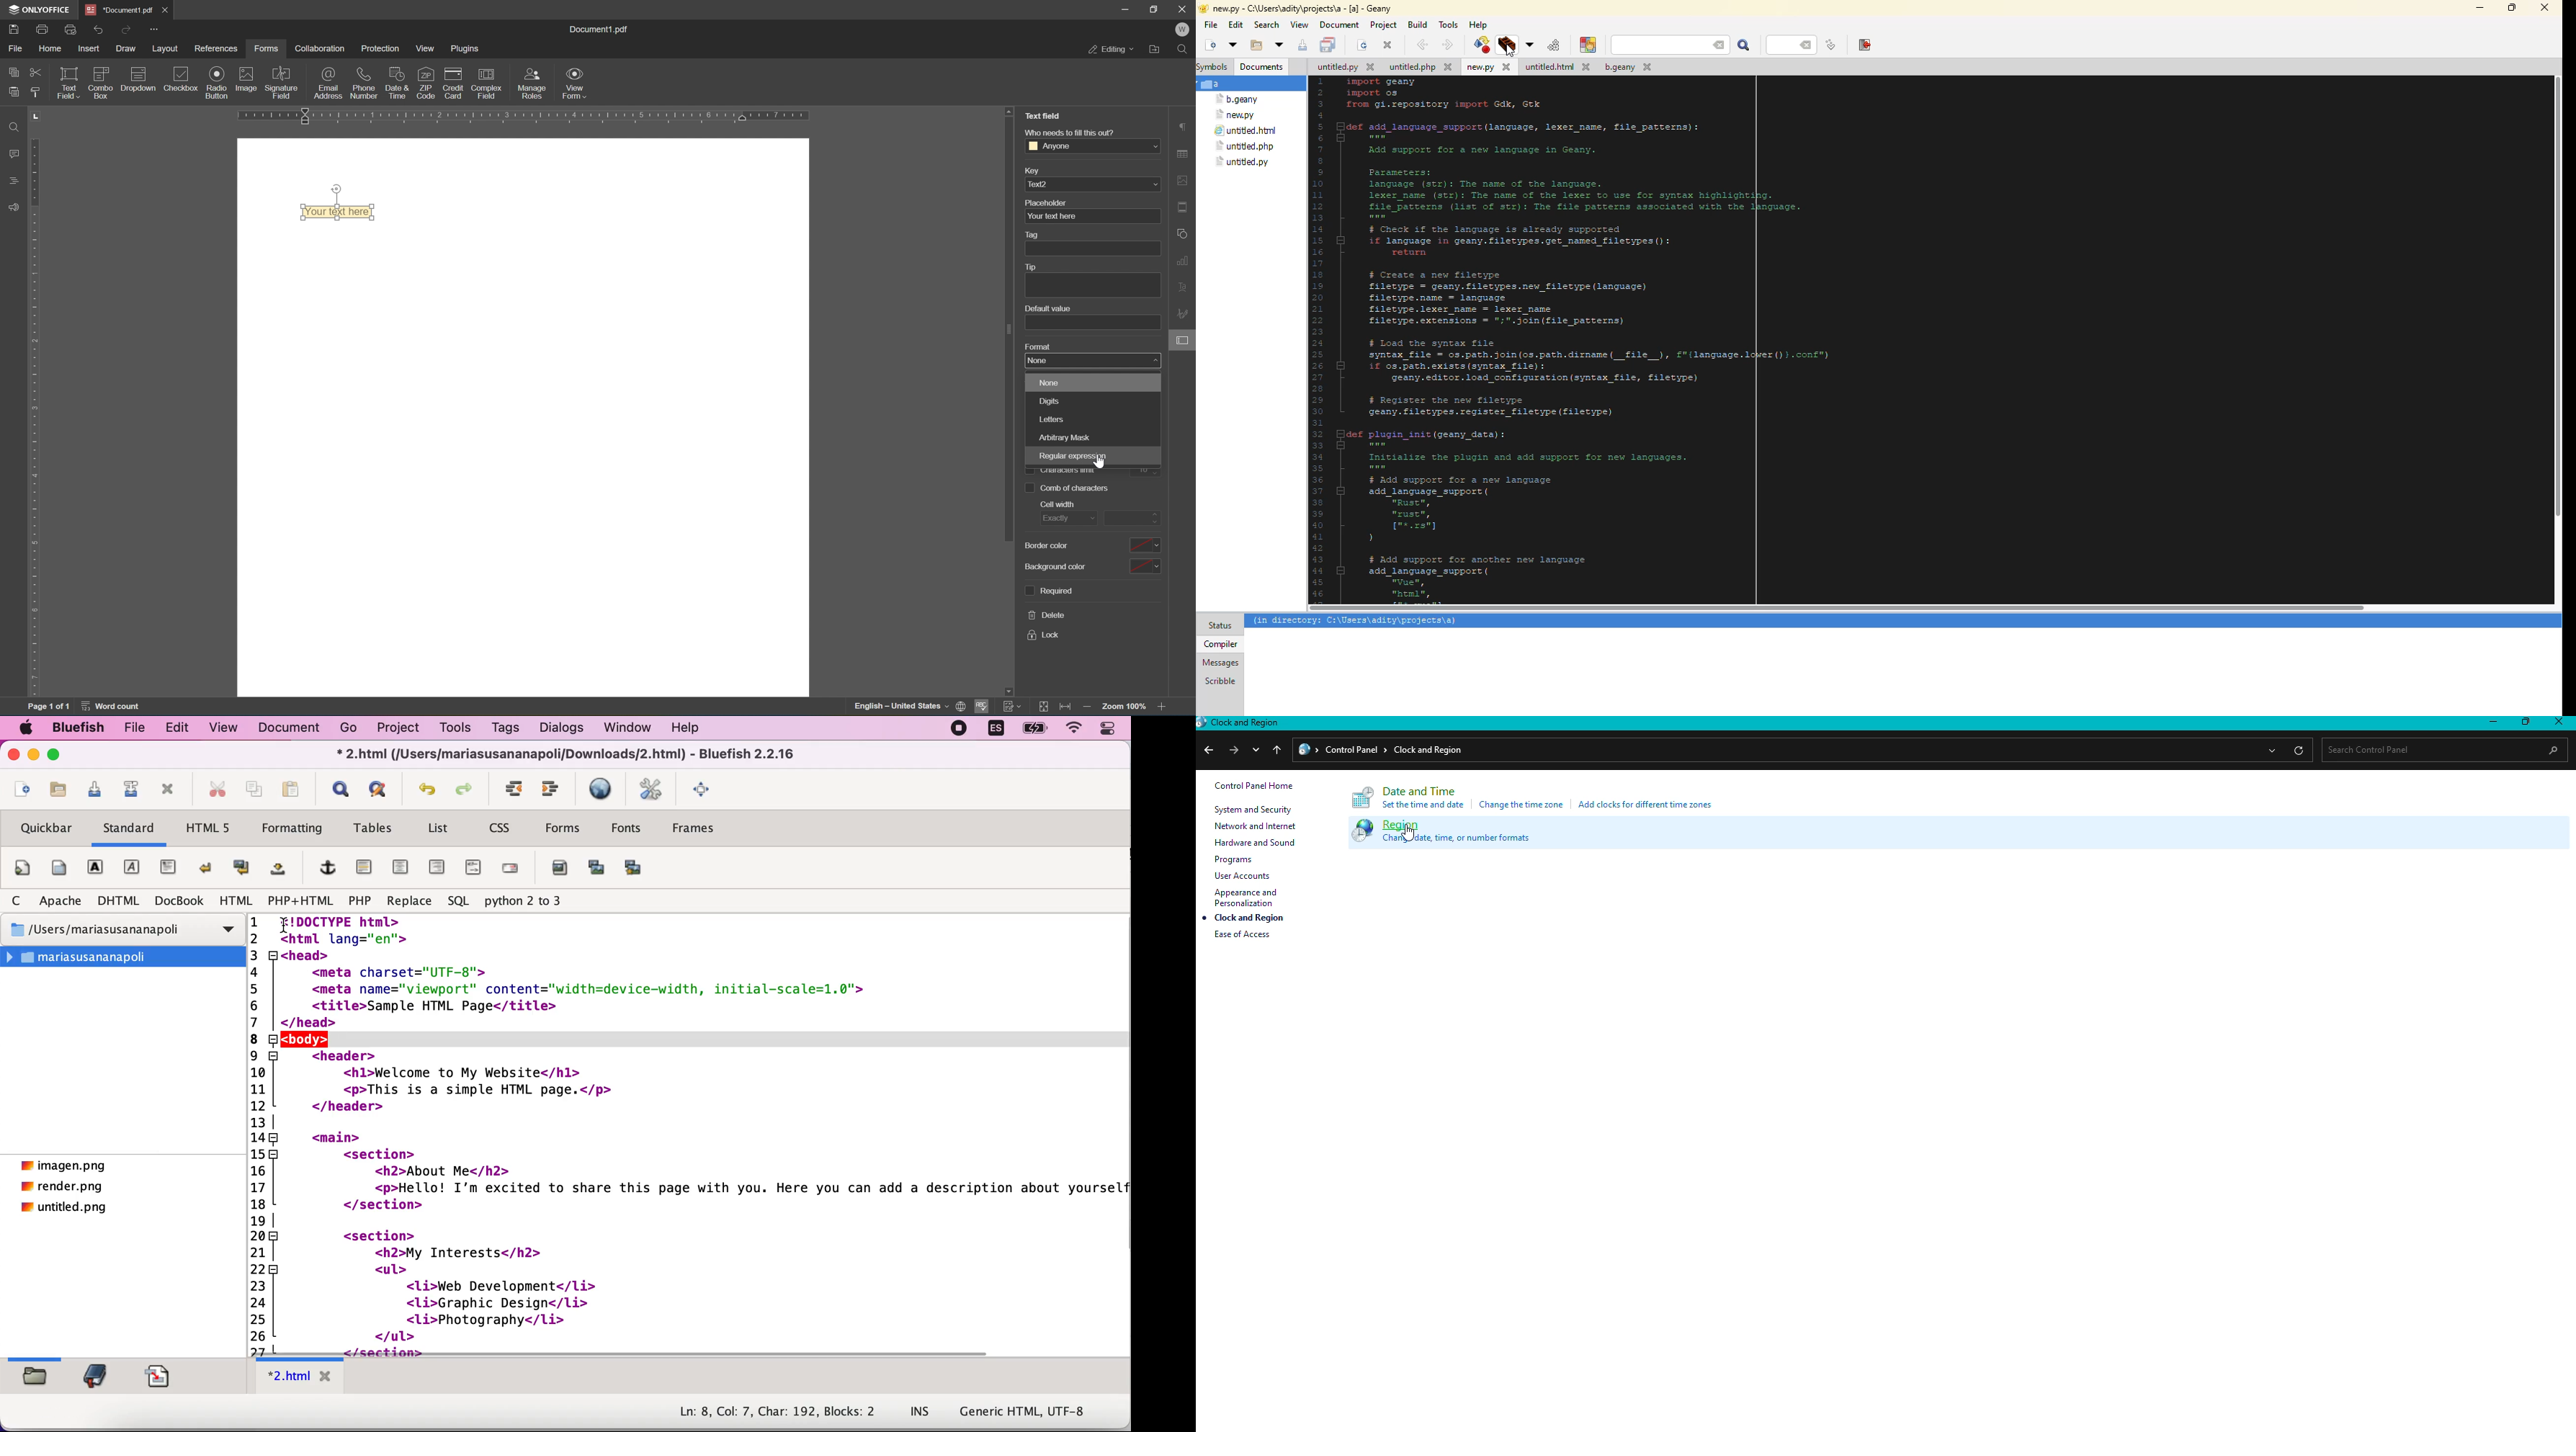 This screenshot has width=2576, height=1456. Describe the element at coordinates (179, 727) in the screenshot. I see `edit` at that location.